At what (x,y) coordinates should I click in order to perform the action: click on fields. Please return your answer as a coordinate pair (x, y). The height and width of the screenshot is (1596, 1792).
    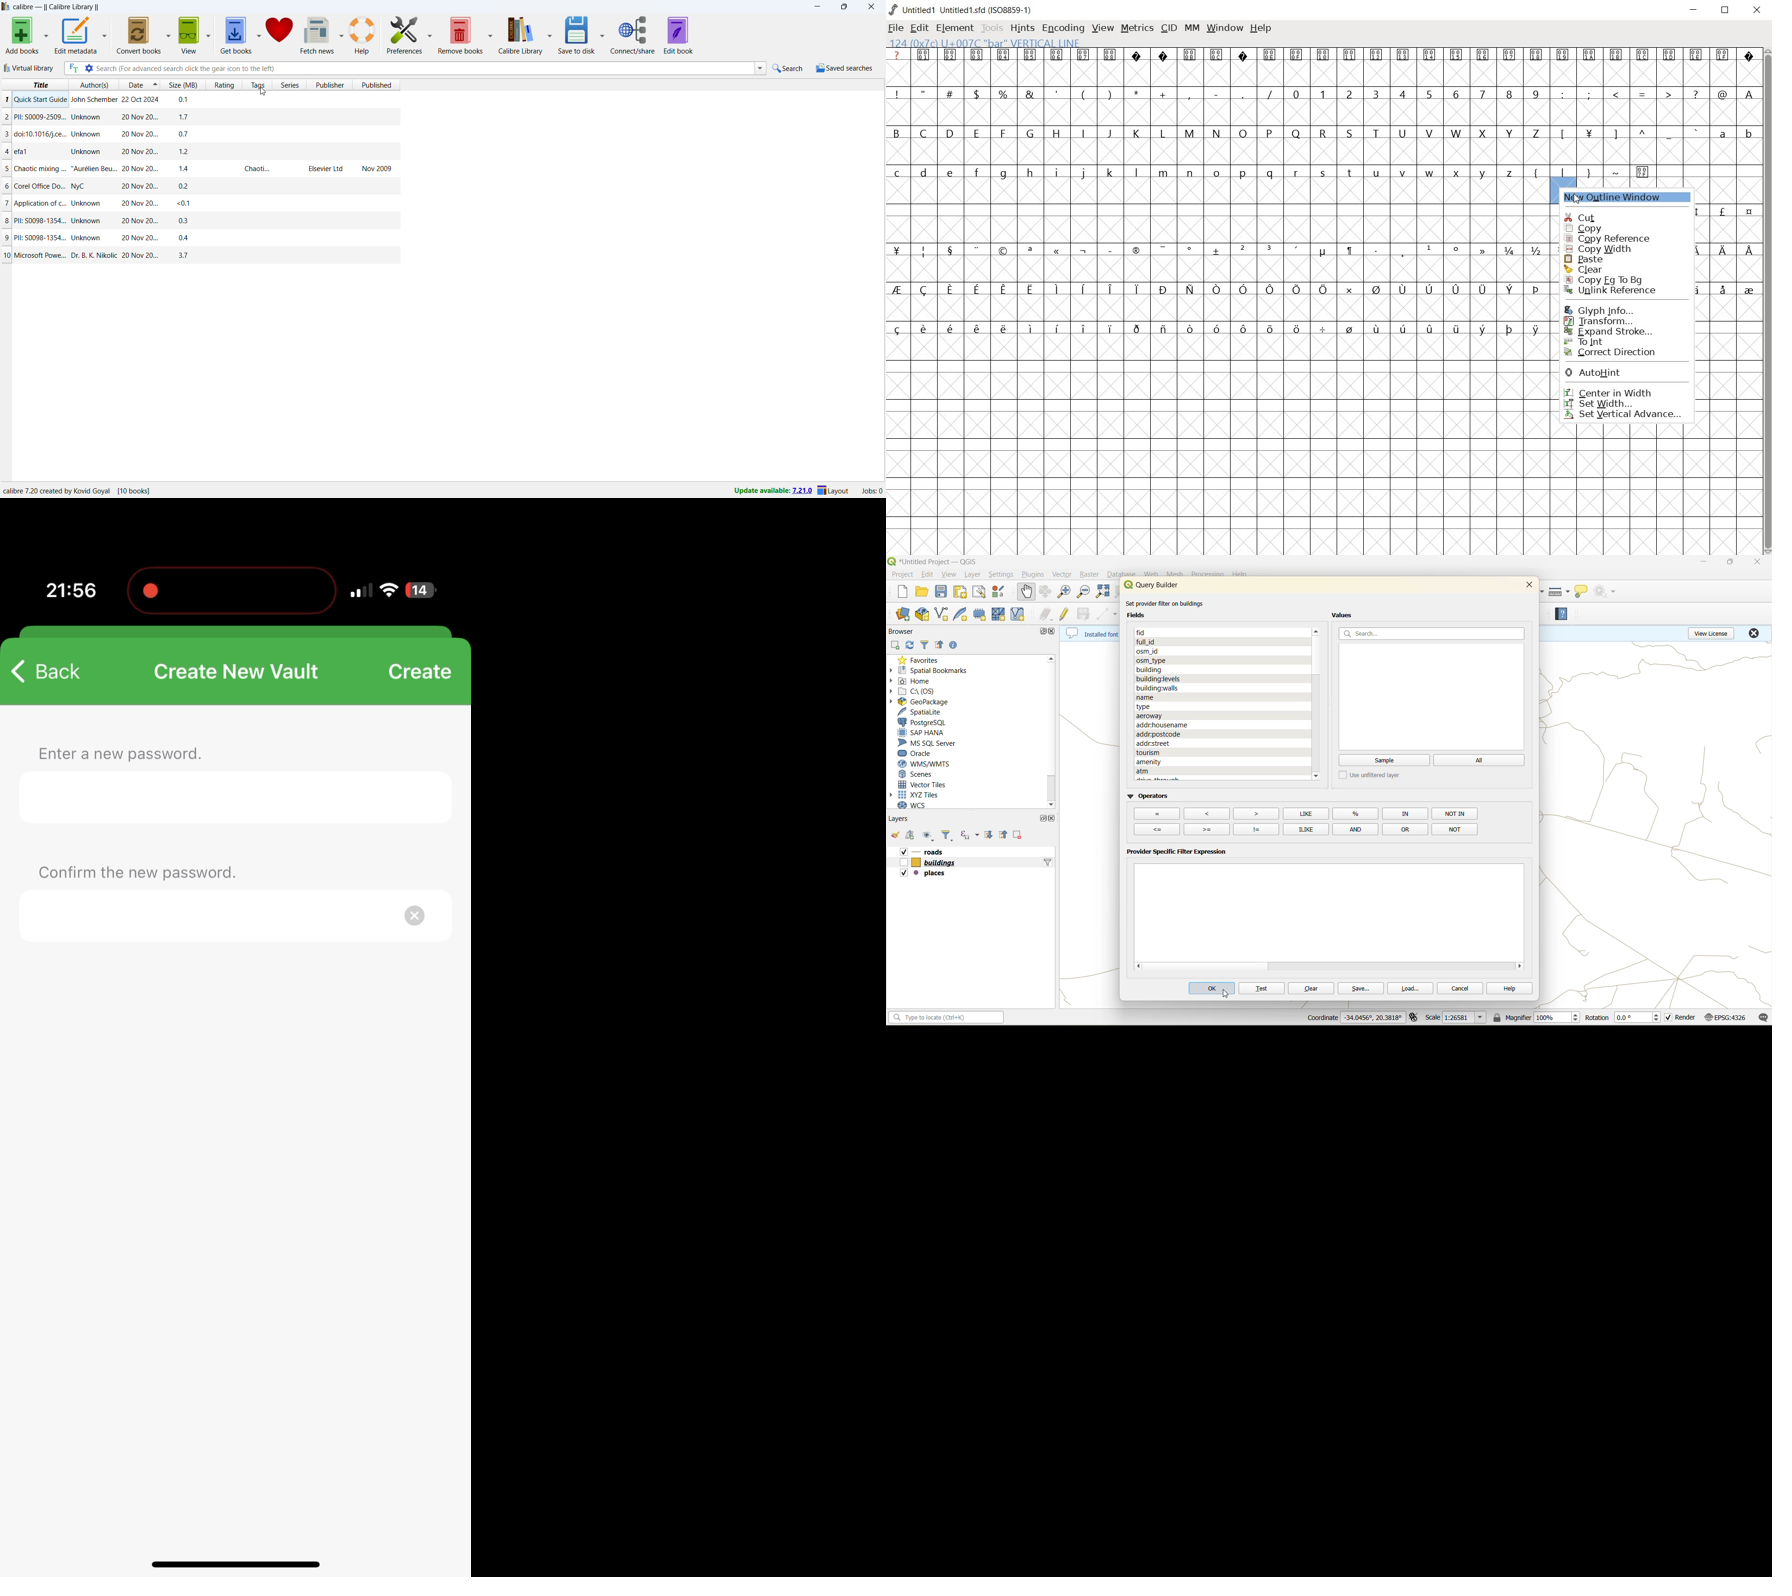
    Looking at the image, I should click on (1153, 633).